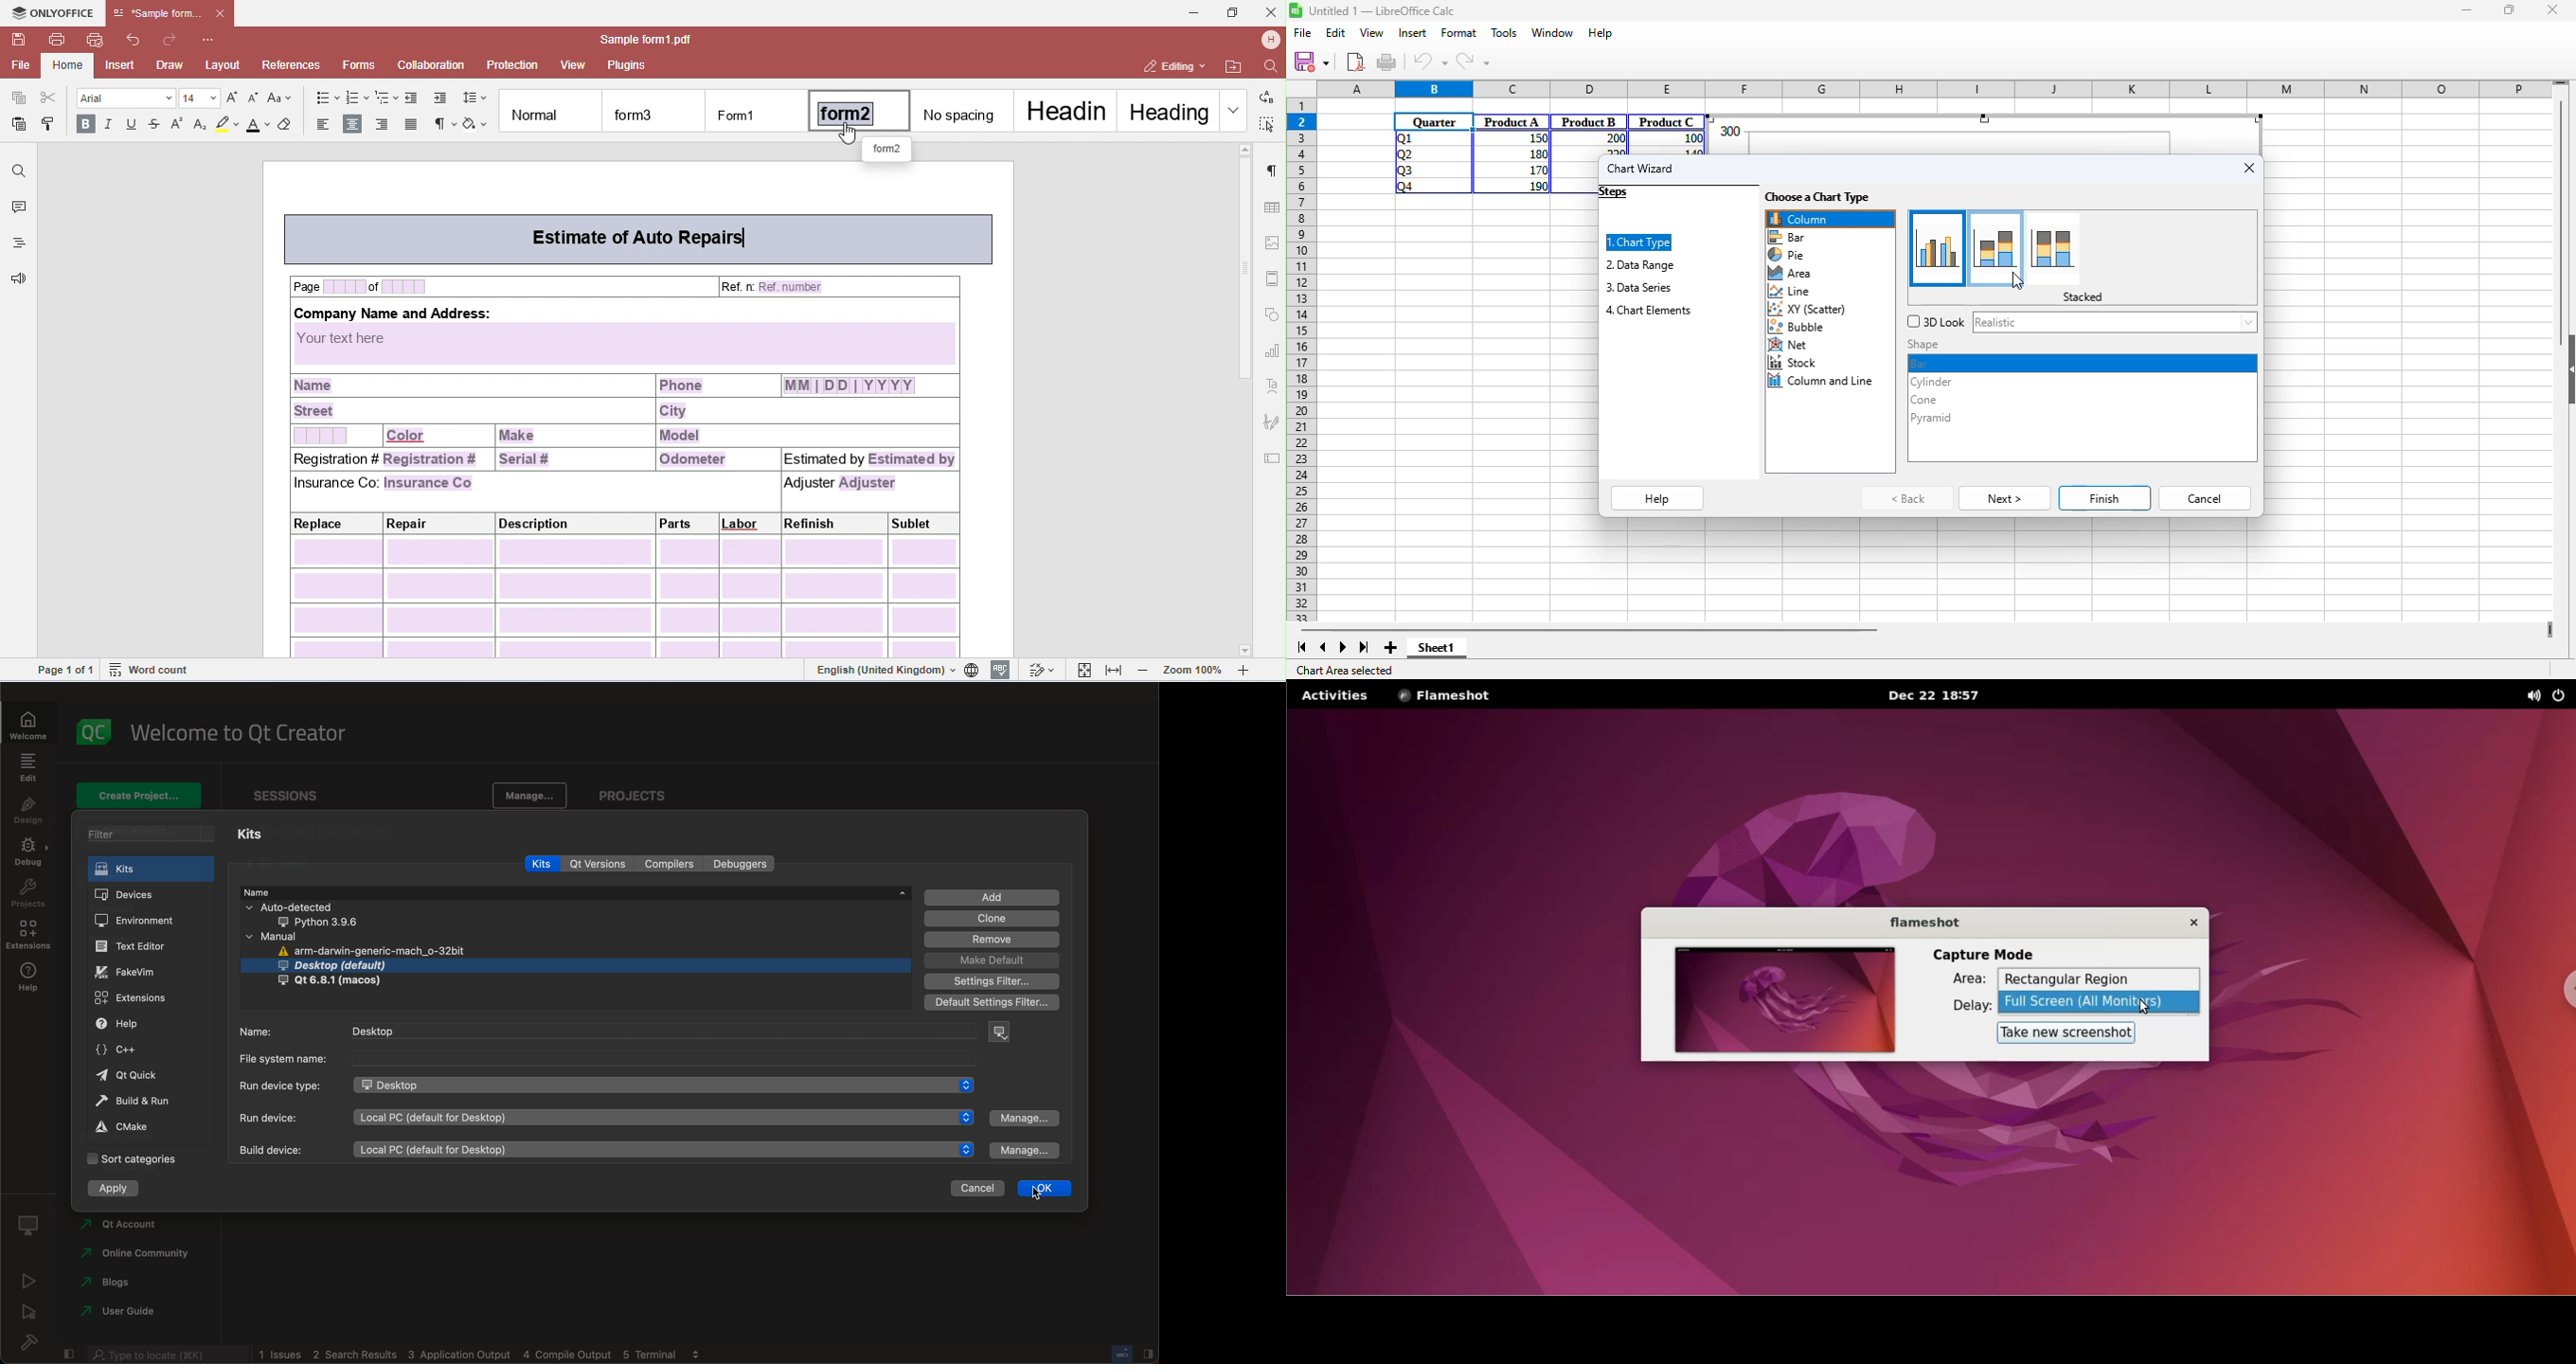  I want to click on realistic, so click(2114, 322).